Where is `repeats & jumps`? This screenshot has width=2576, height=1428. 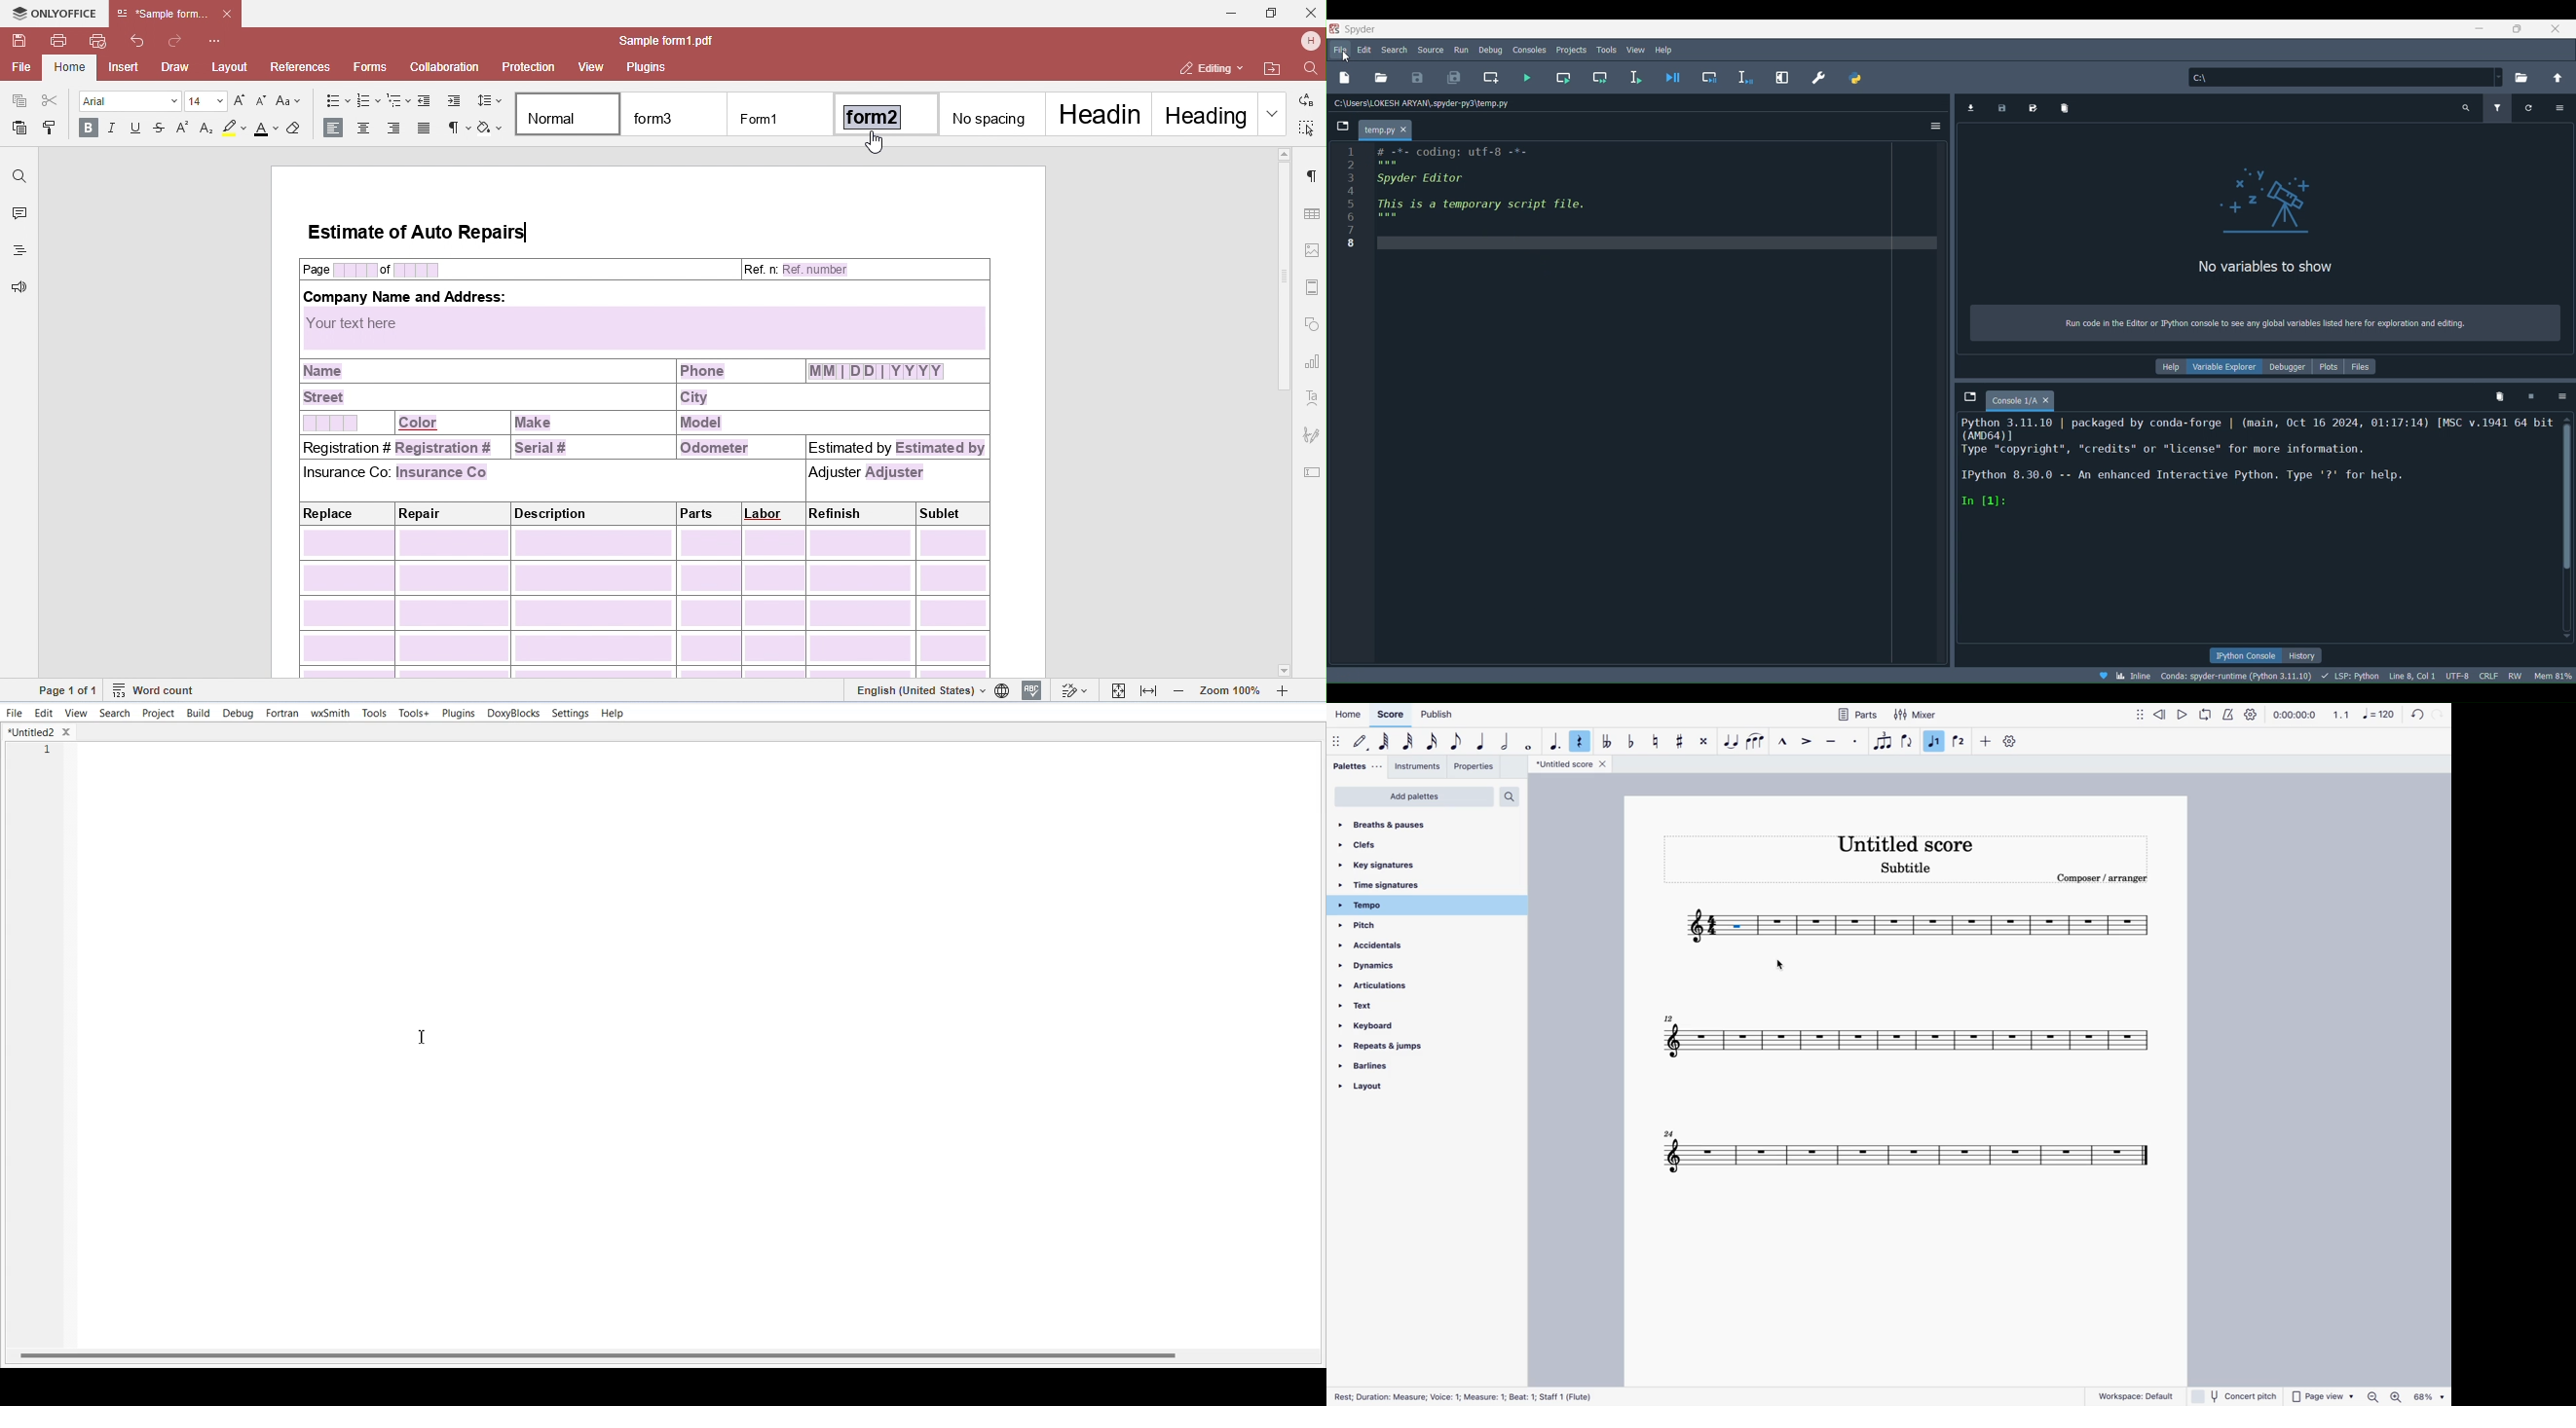 repeats & jumps is located at coordinates (1392, 1047).